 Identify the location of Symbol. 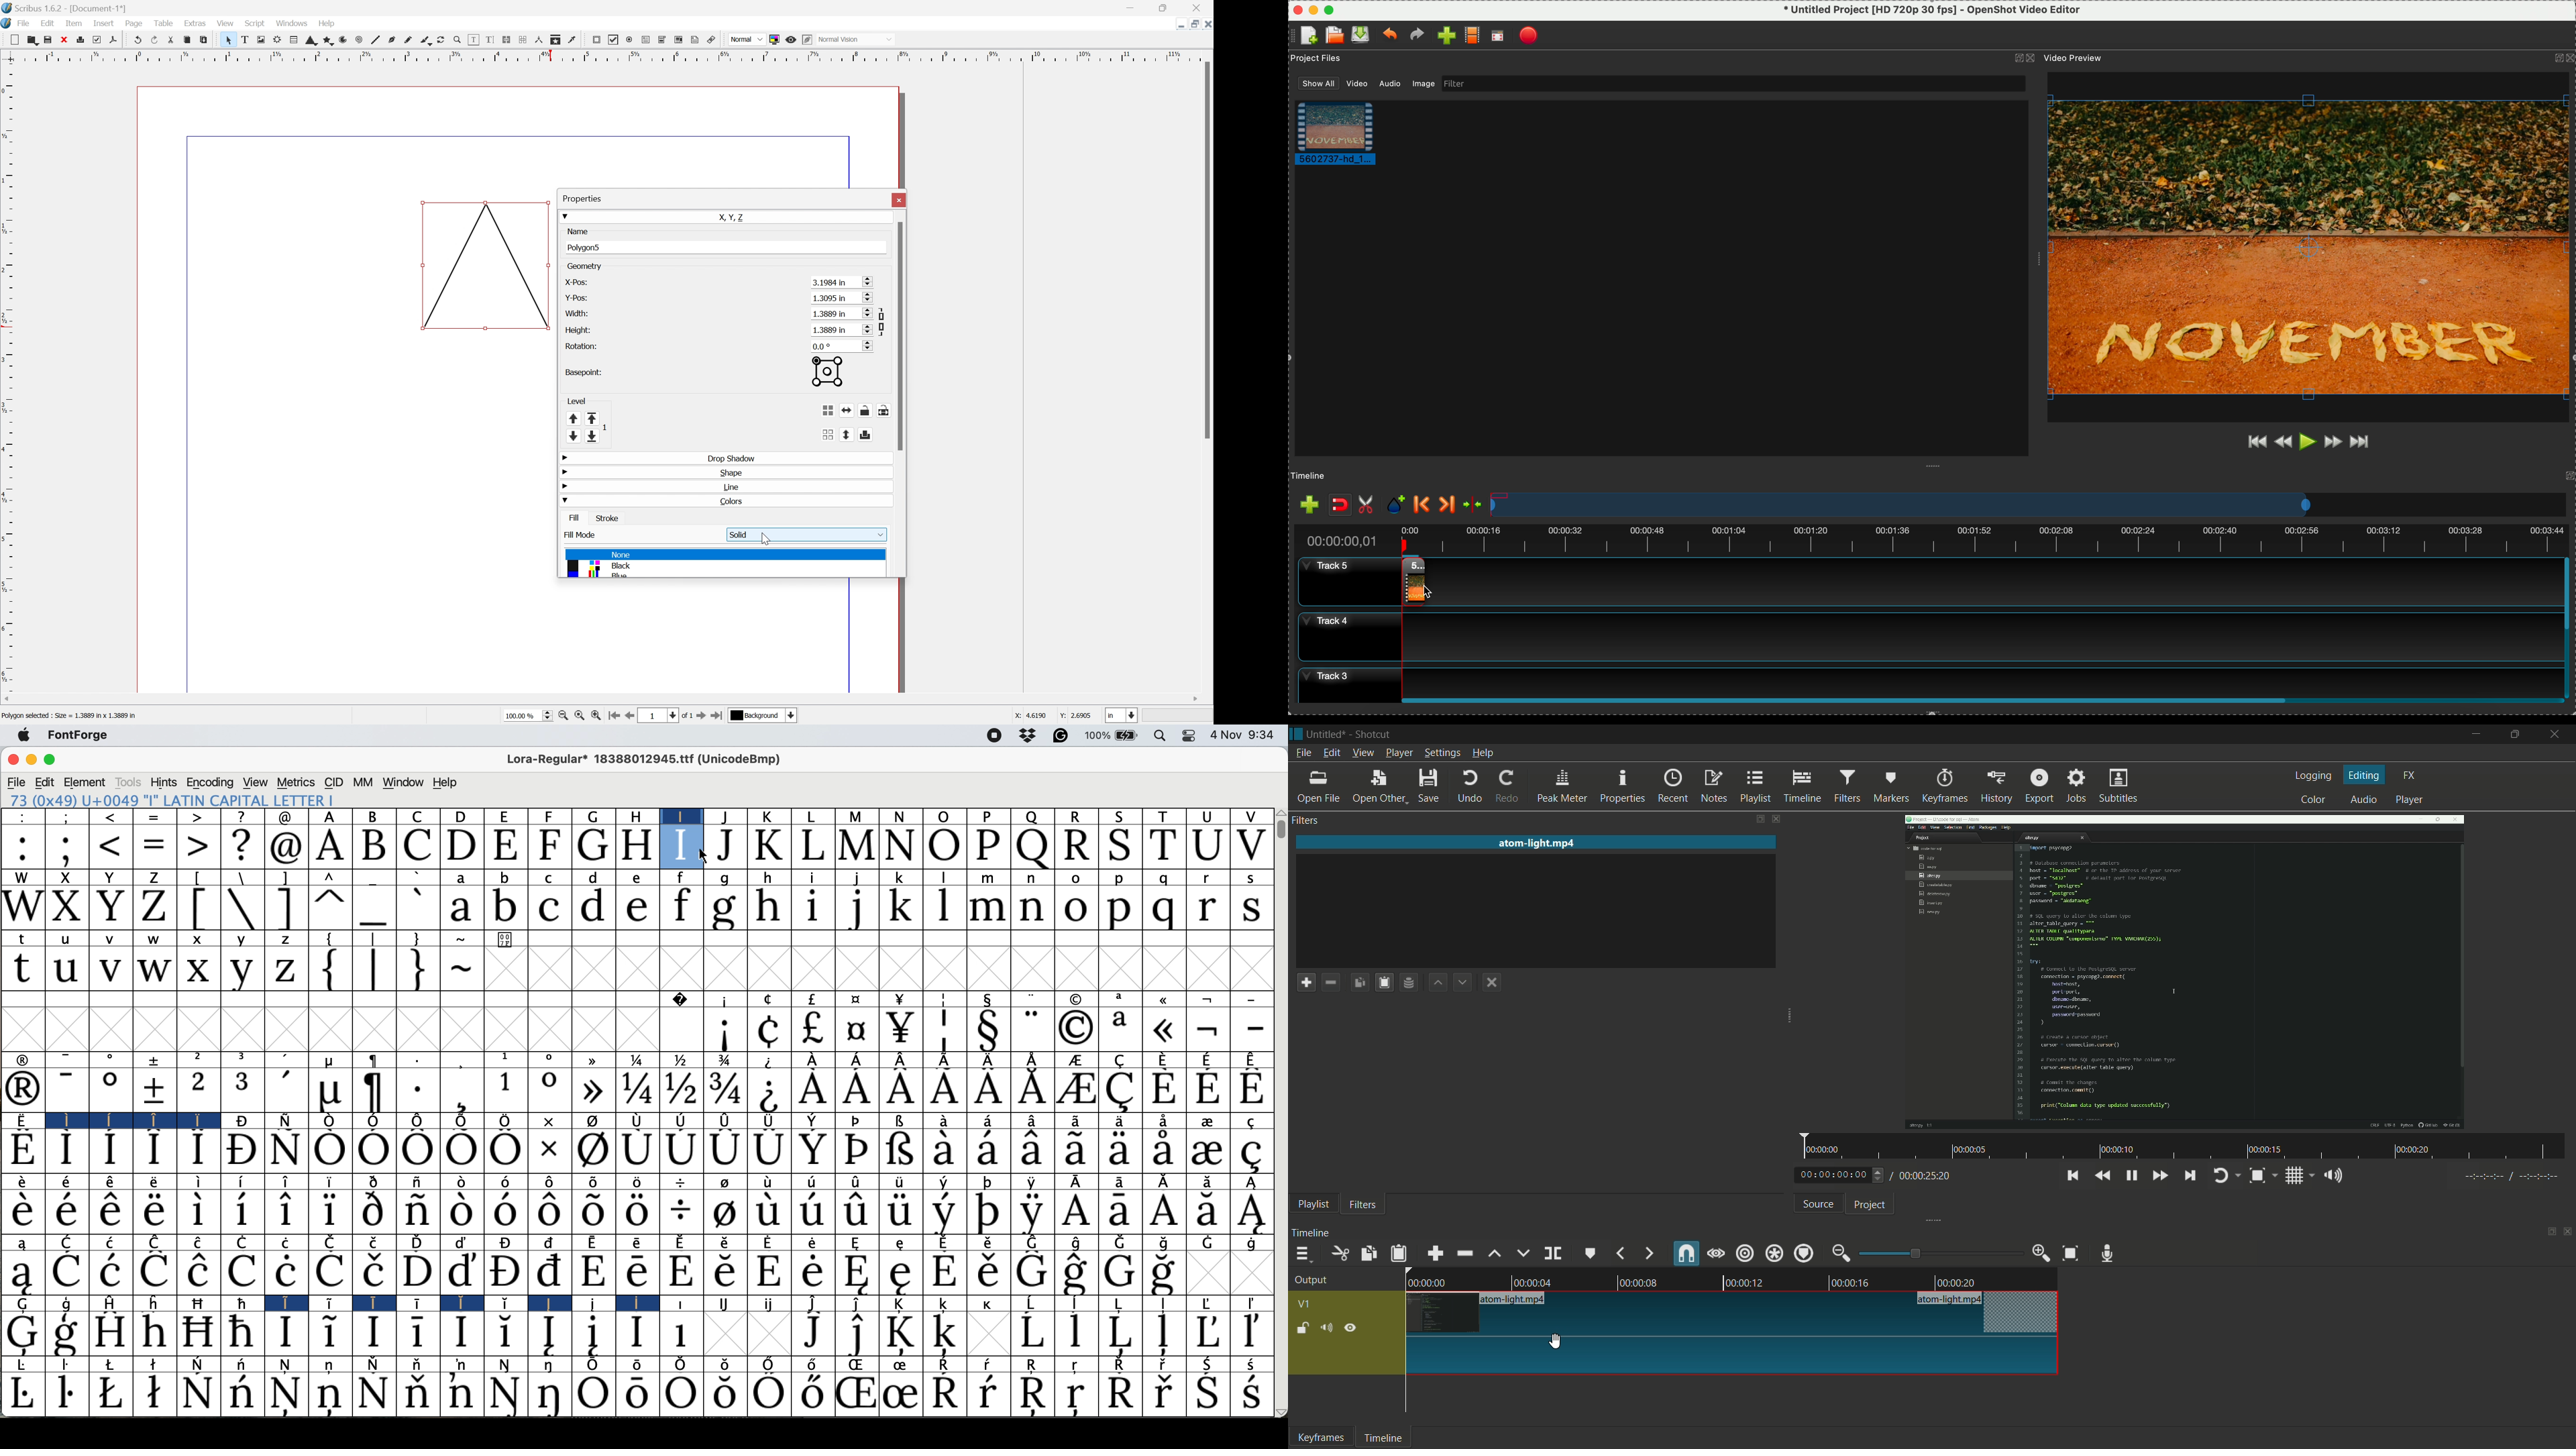
(724, 1152).